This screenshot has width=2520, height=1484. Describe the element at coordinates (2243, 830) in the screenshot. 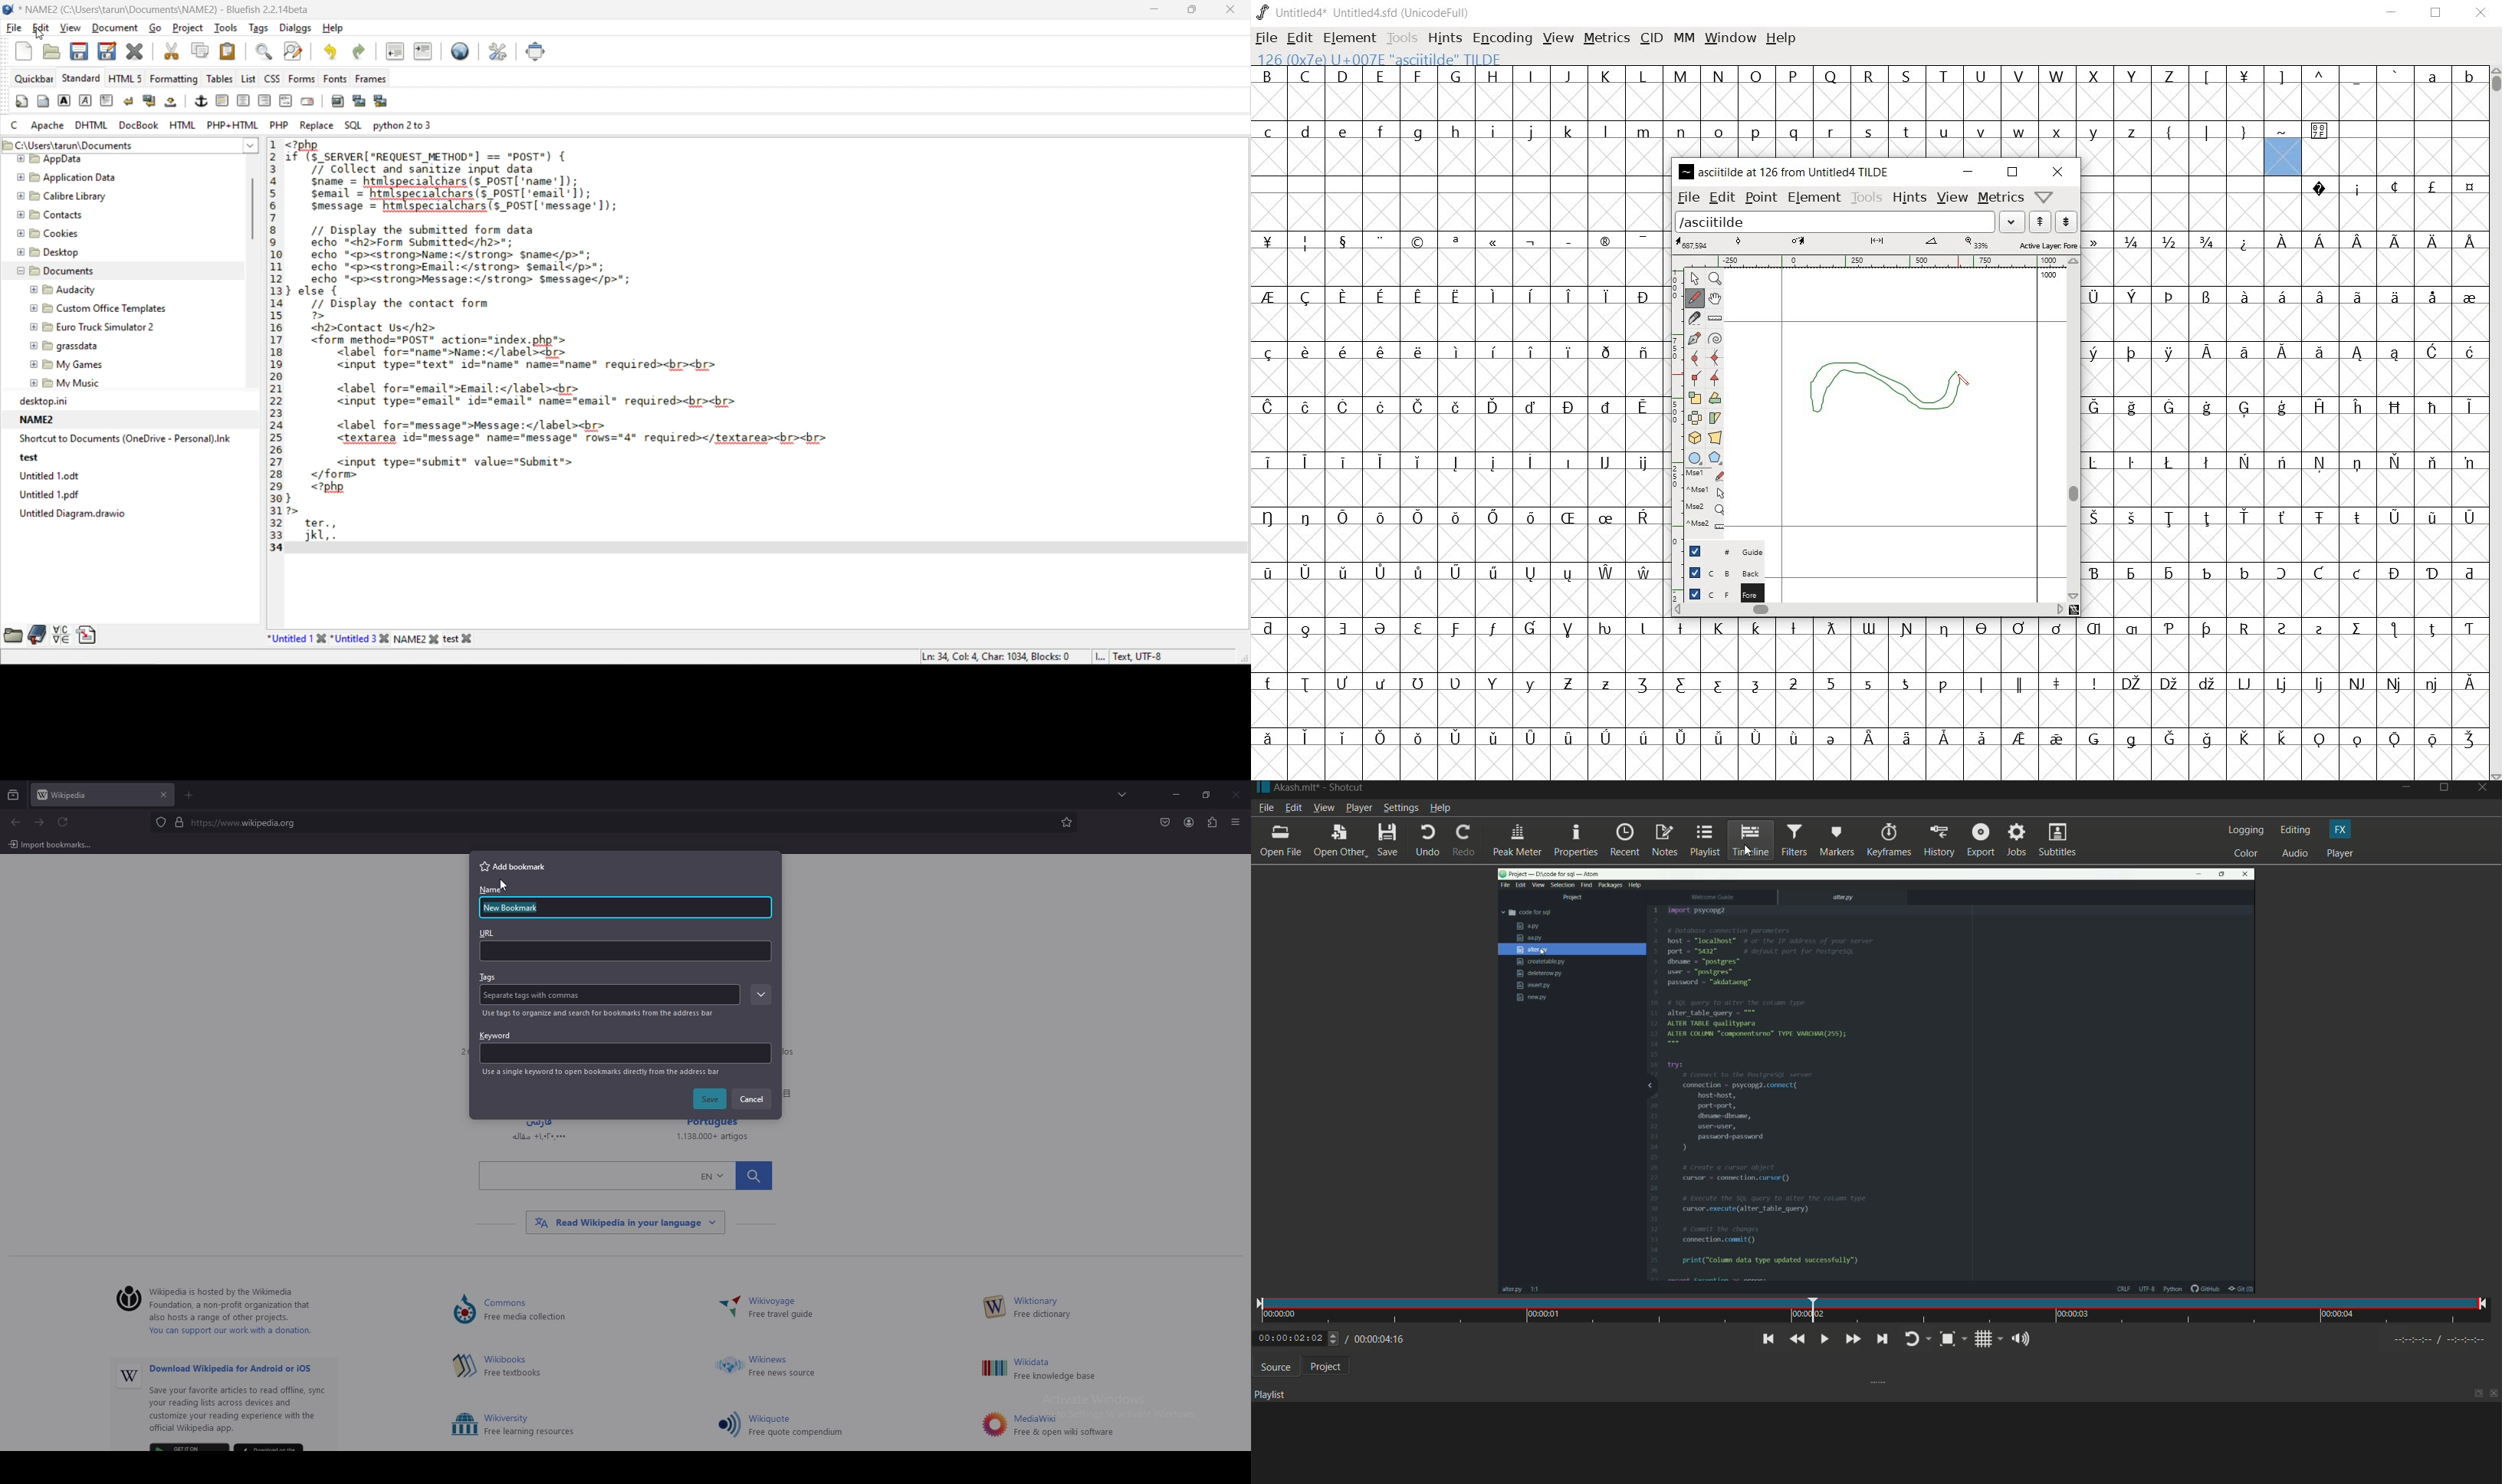

I see `logging` at that location.